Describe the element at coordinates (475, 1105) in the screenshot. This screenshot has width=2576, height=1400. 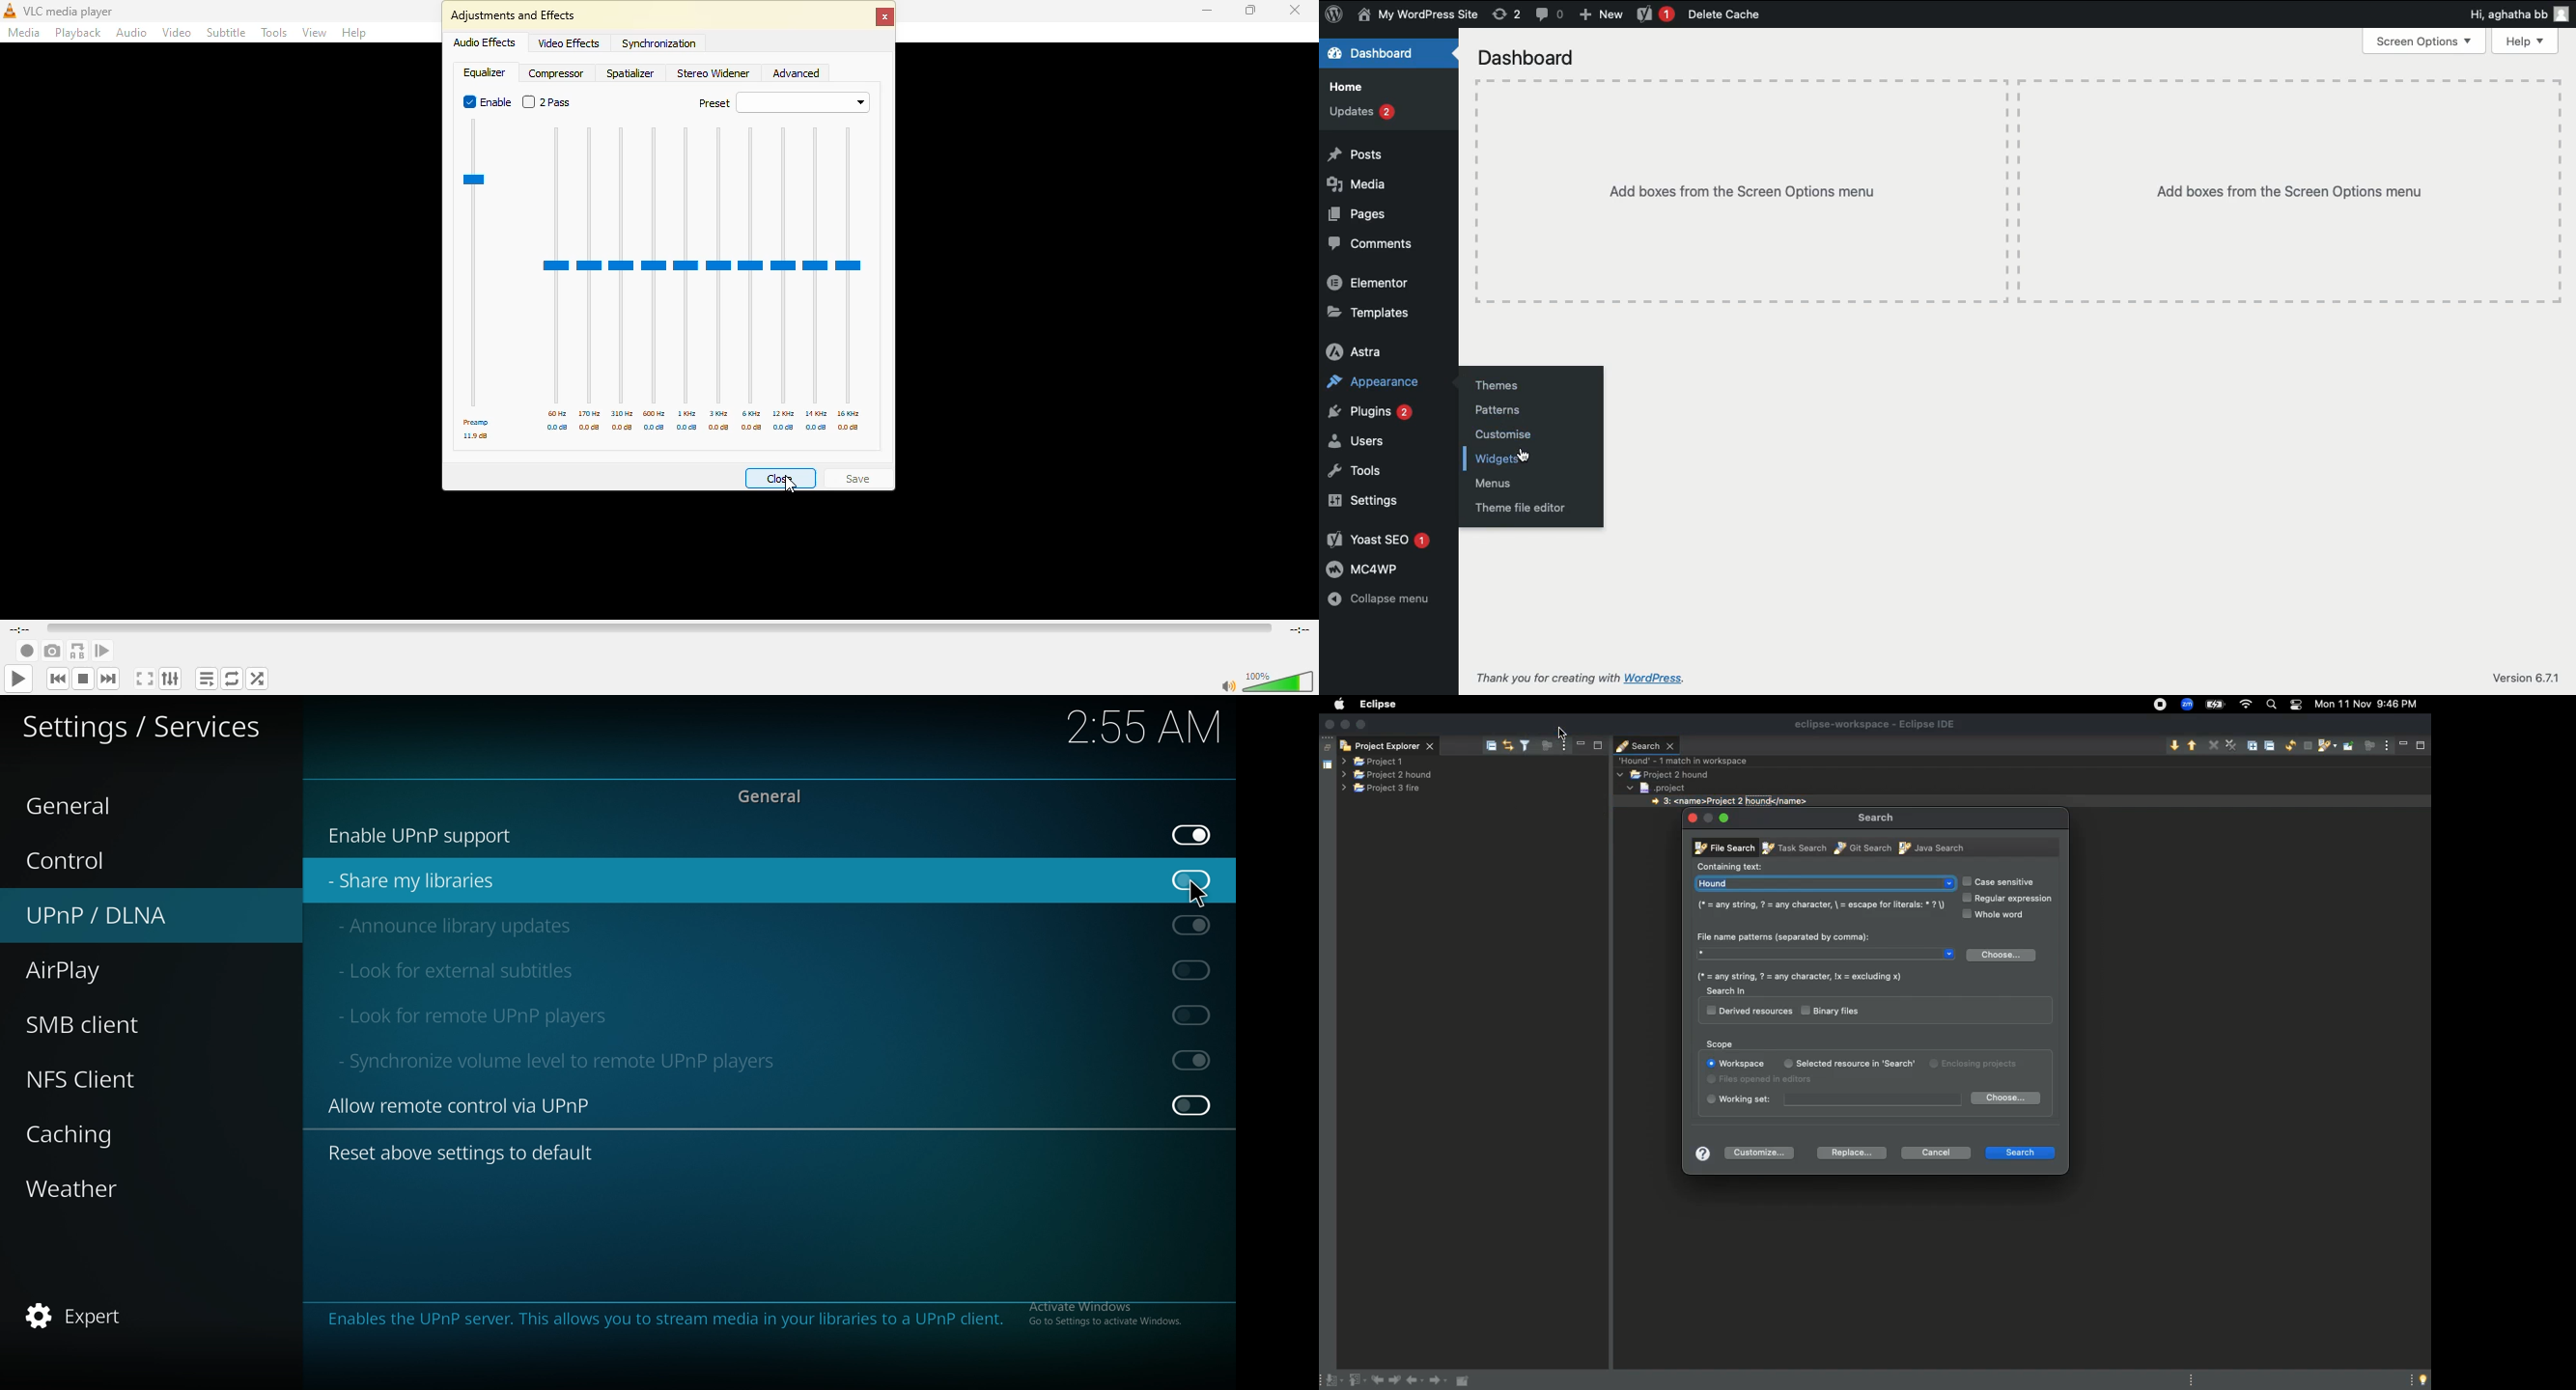
I see `allow remote control via upnp` at that location.